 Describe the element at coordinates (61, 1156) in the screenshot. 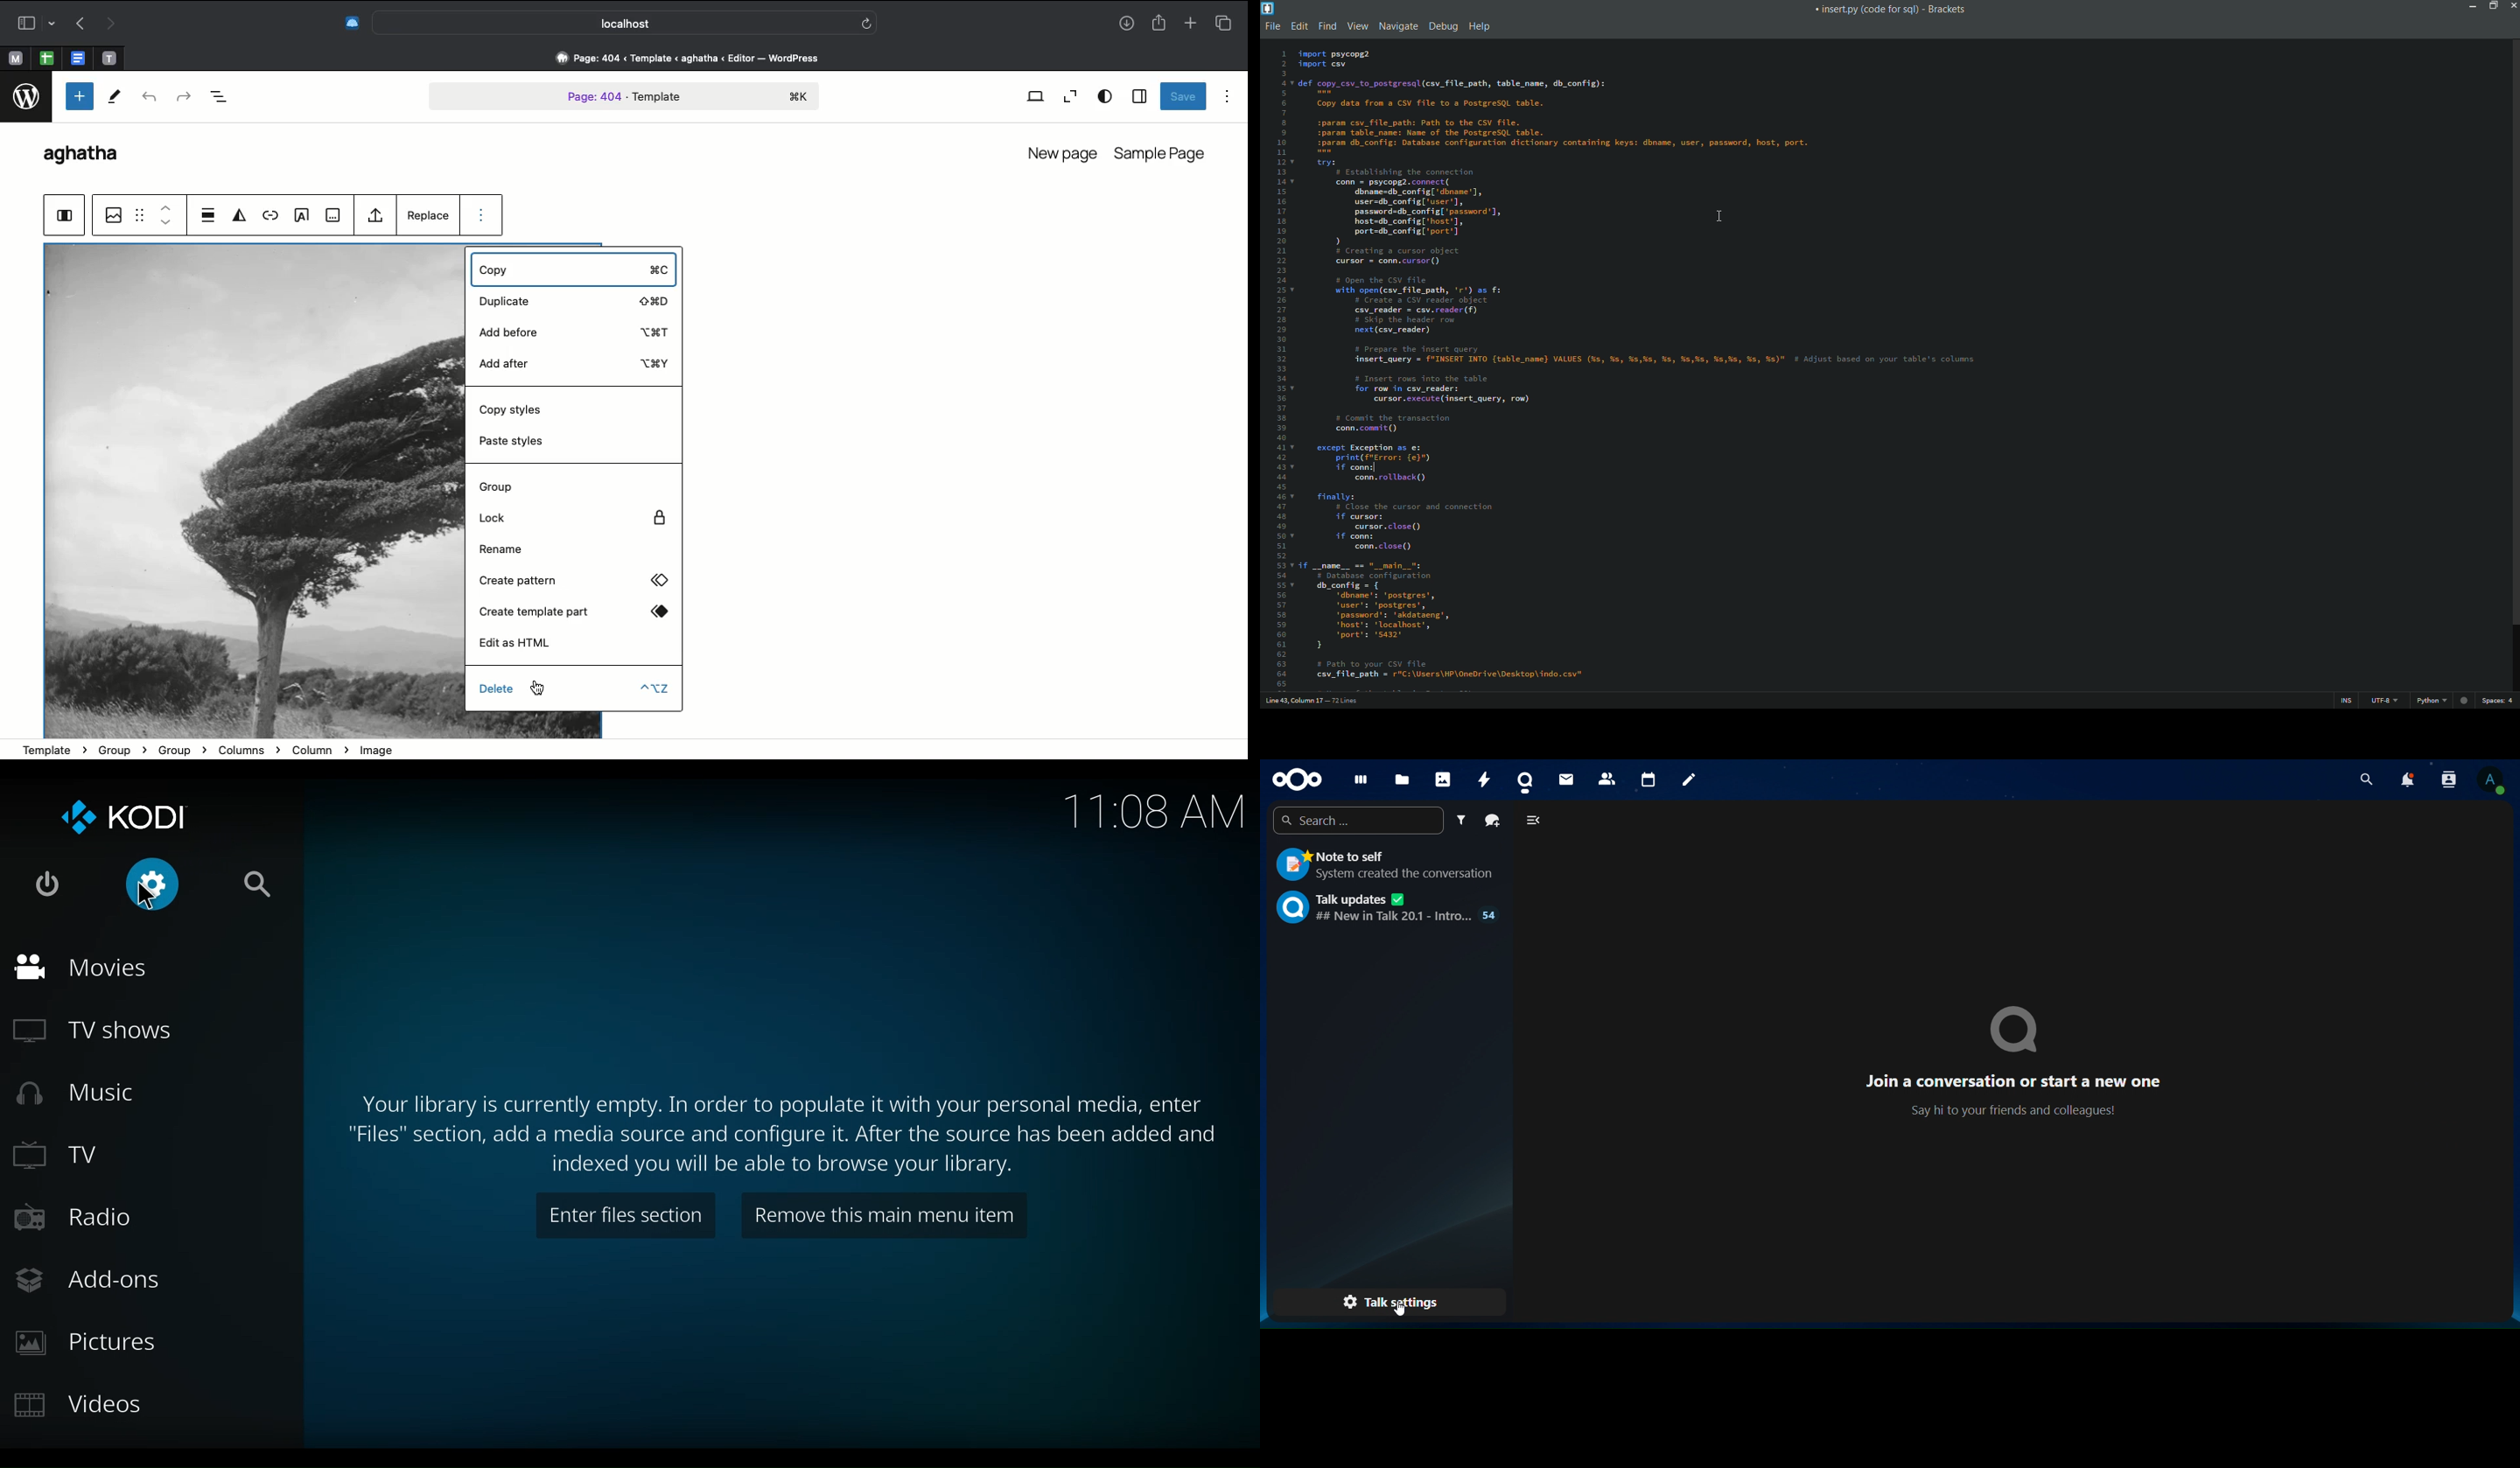

I see `TV` at that location.